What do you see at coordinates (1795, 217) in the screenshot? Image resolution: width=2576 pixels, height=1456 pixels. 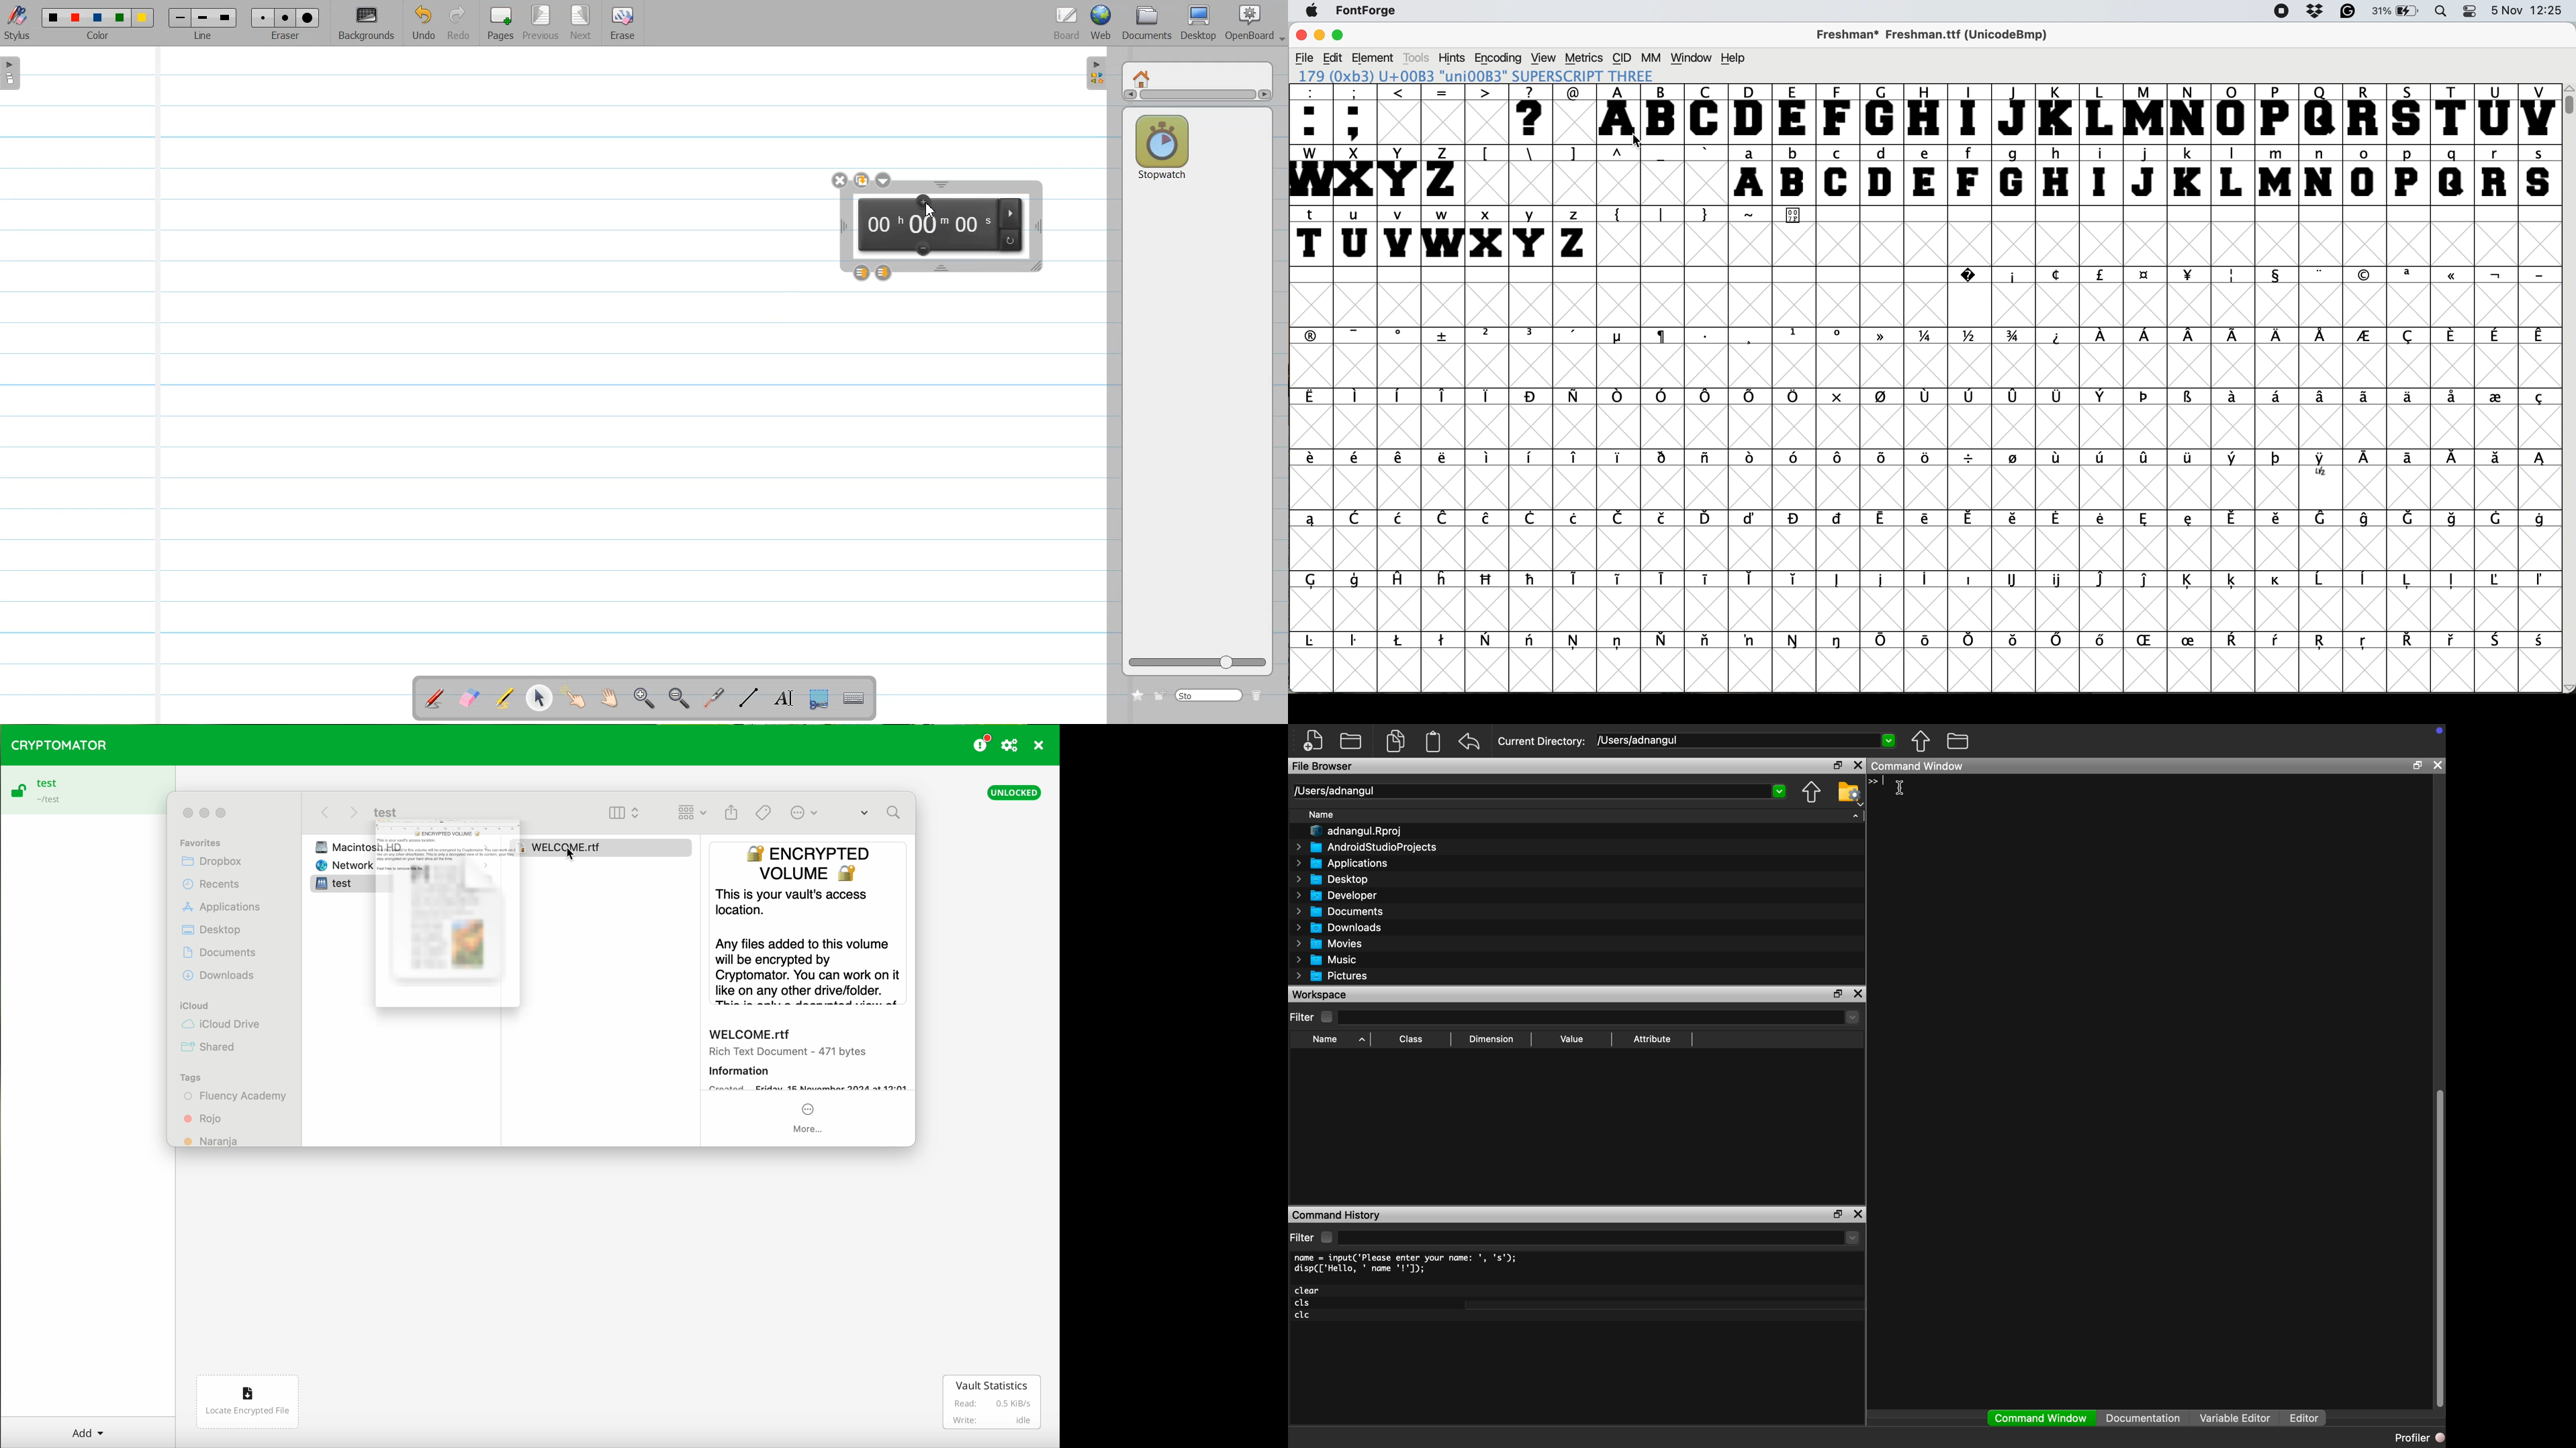 I see `Symbol` at bounding box center [1795, 217].